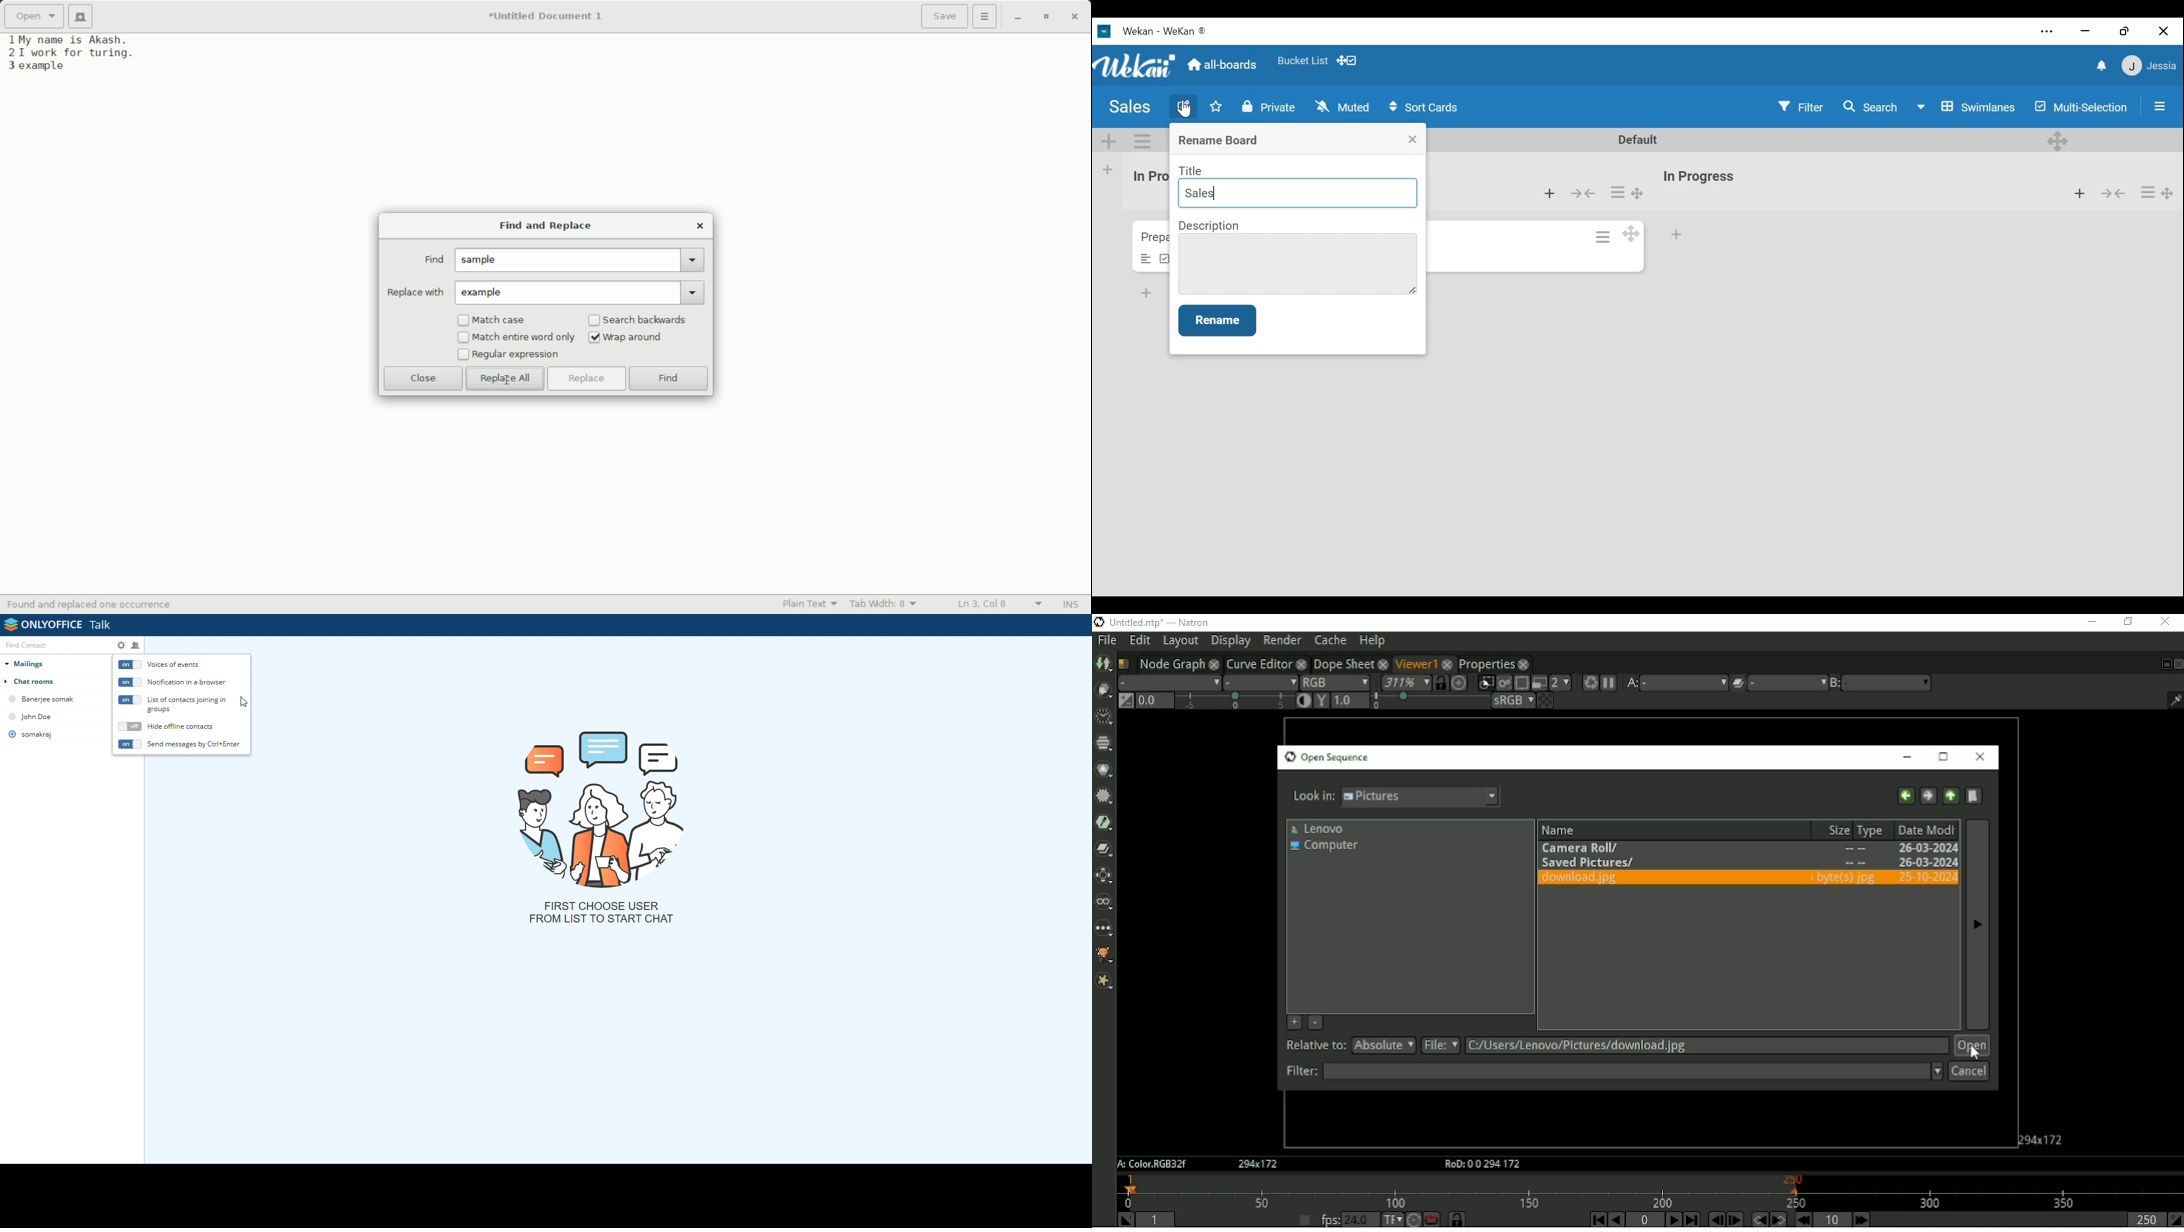  What do you see at coordinates (1299, 193) in the screenshot?
I see `Title Field` at bounding box center [1299, 193].